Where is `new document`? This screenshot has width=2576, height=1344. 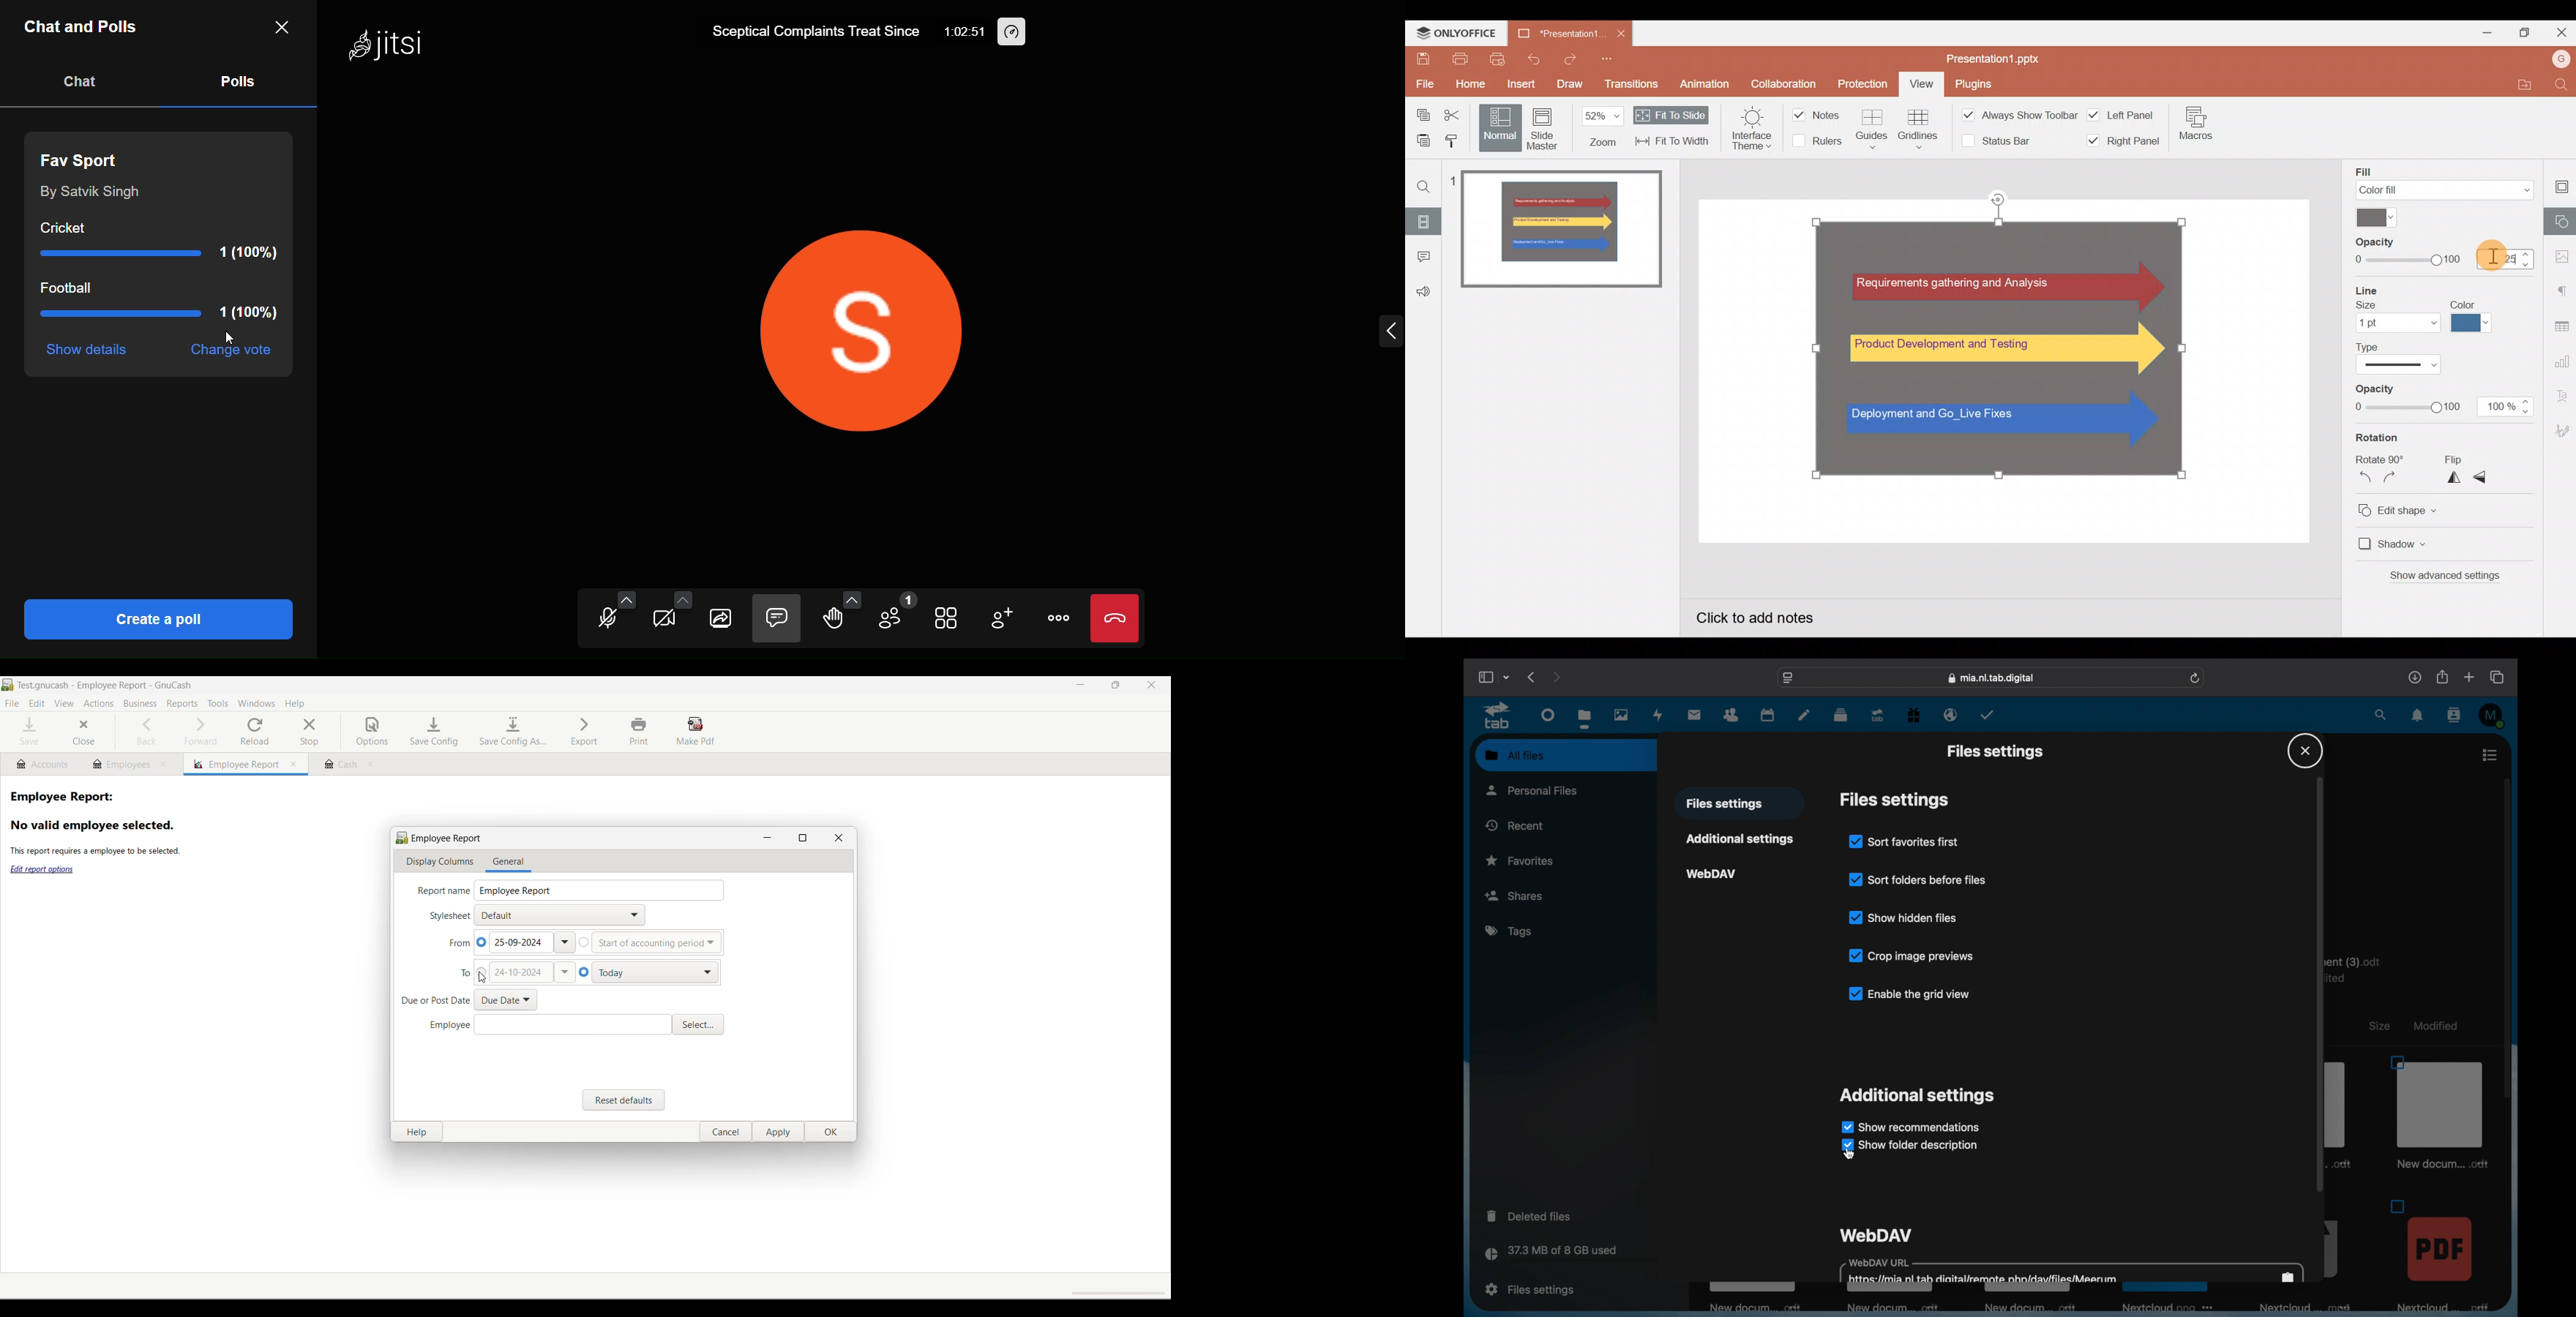
new document is located at coordinates (1752, 1305).